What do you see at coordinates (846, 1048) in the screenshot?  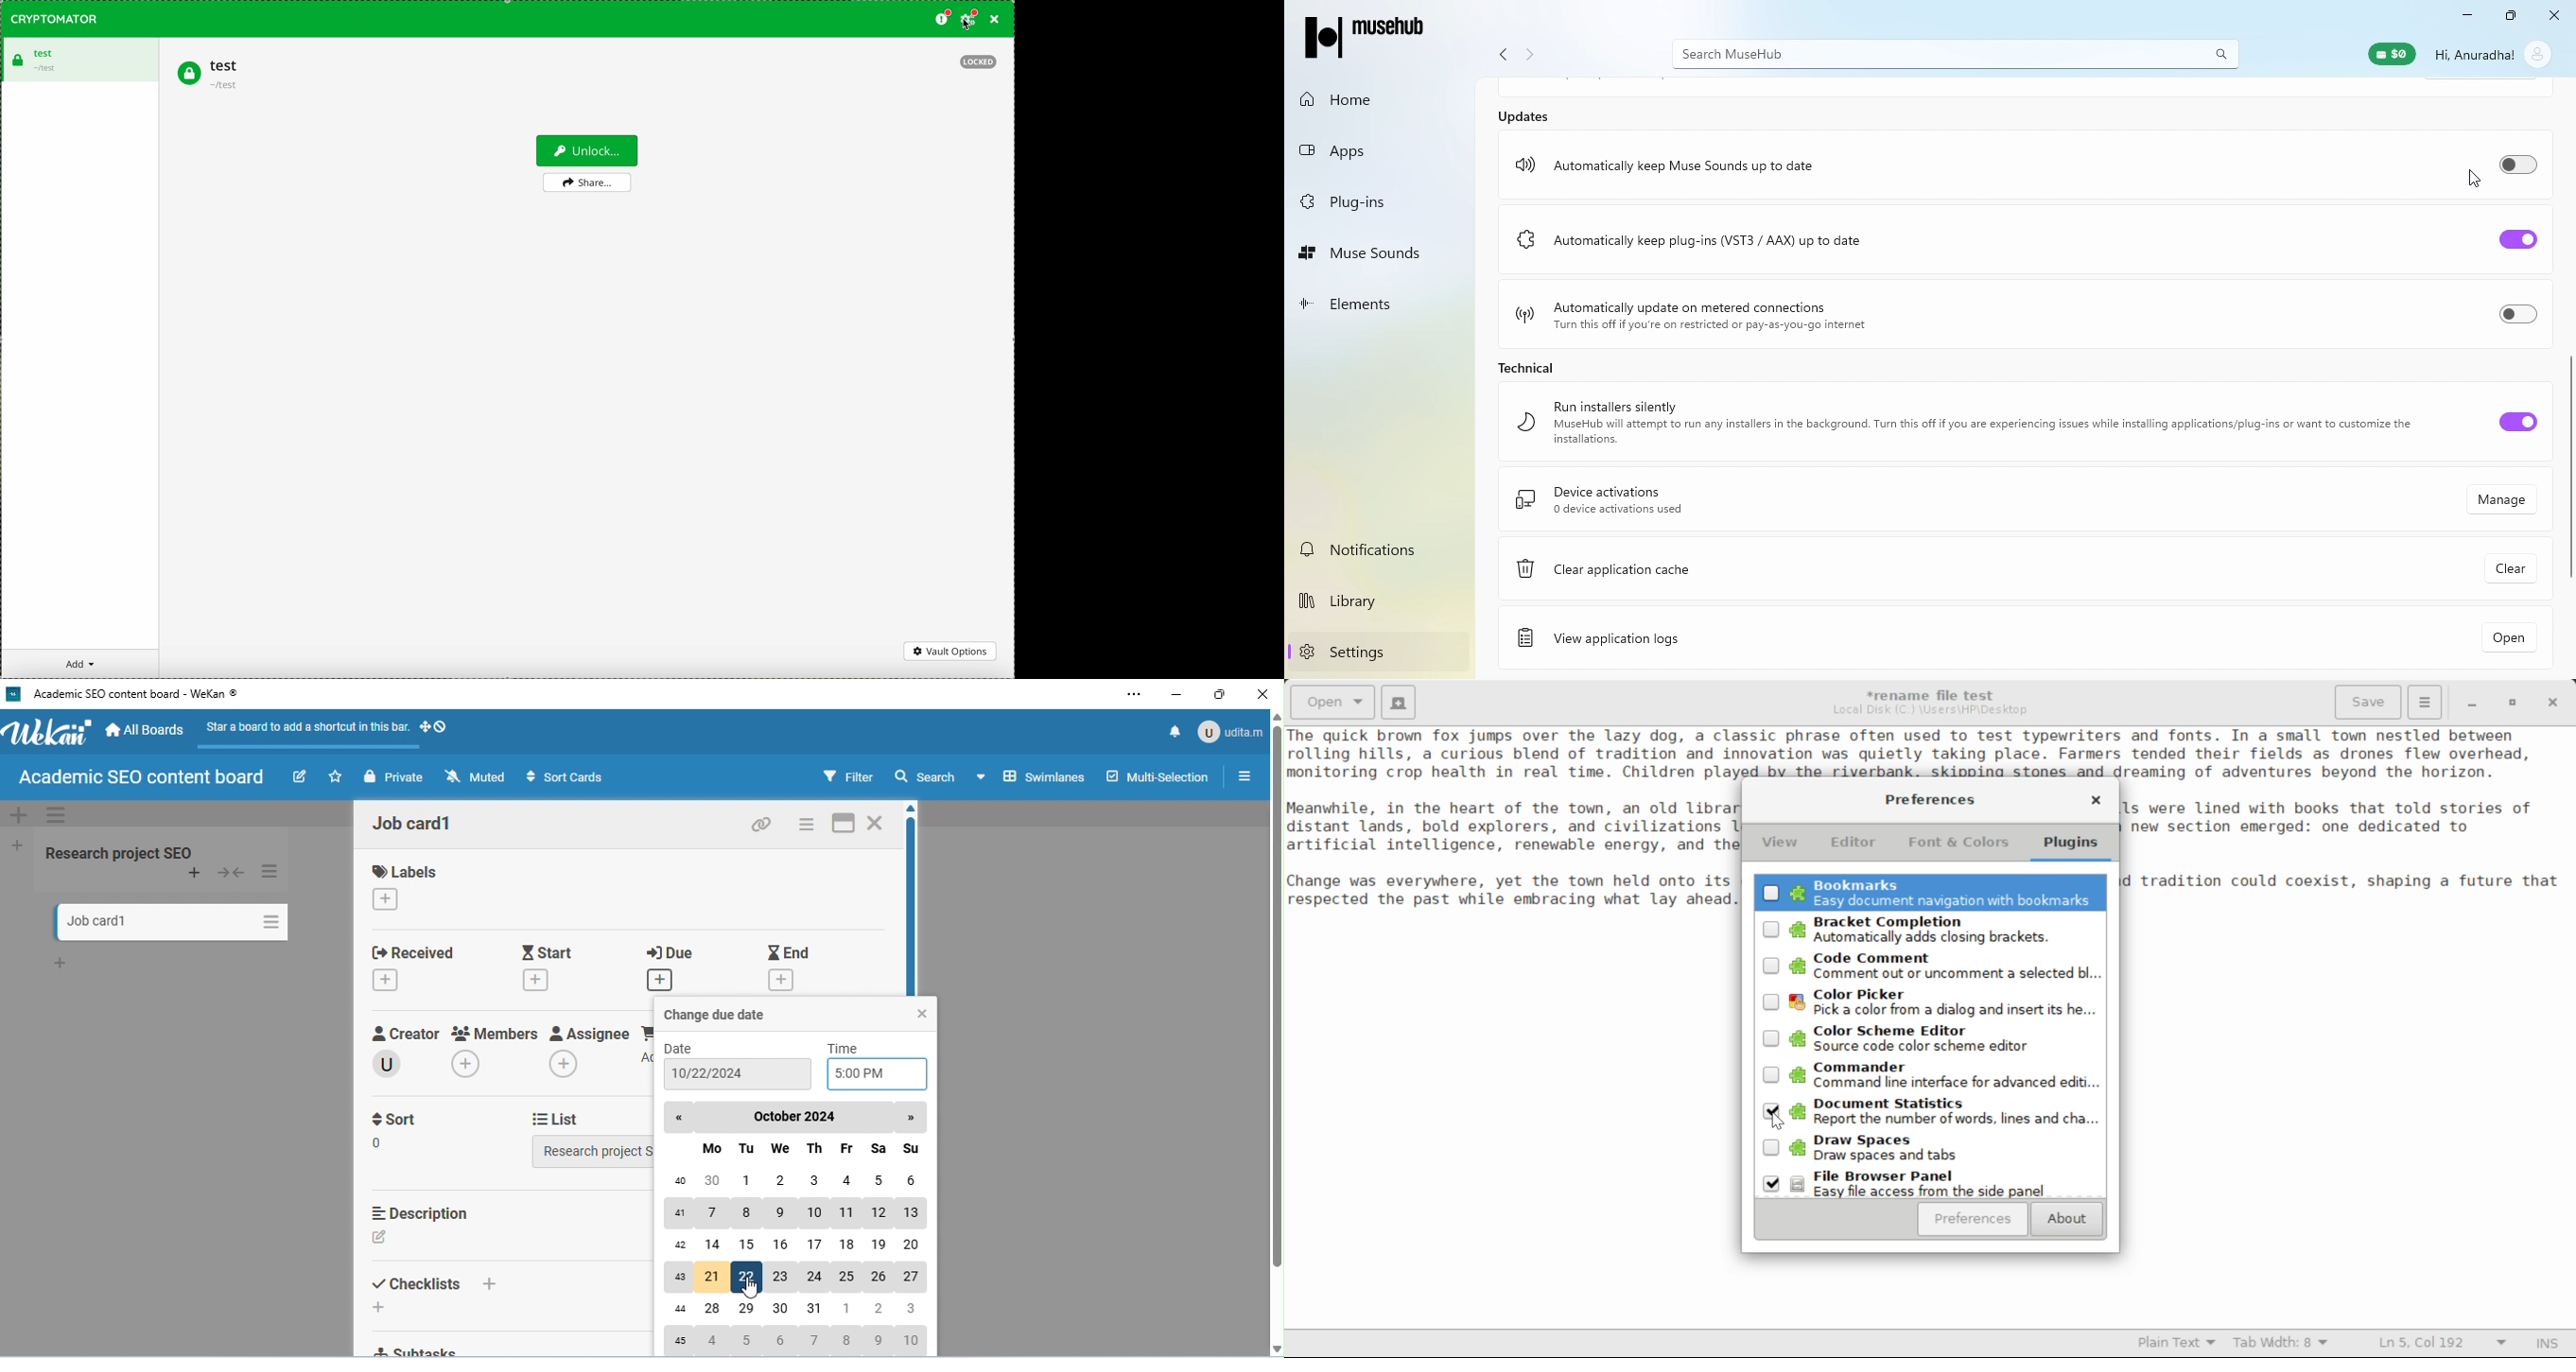 I see `time` at bounding box center [846, 1048].